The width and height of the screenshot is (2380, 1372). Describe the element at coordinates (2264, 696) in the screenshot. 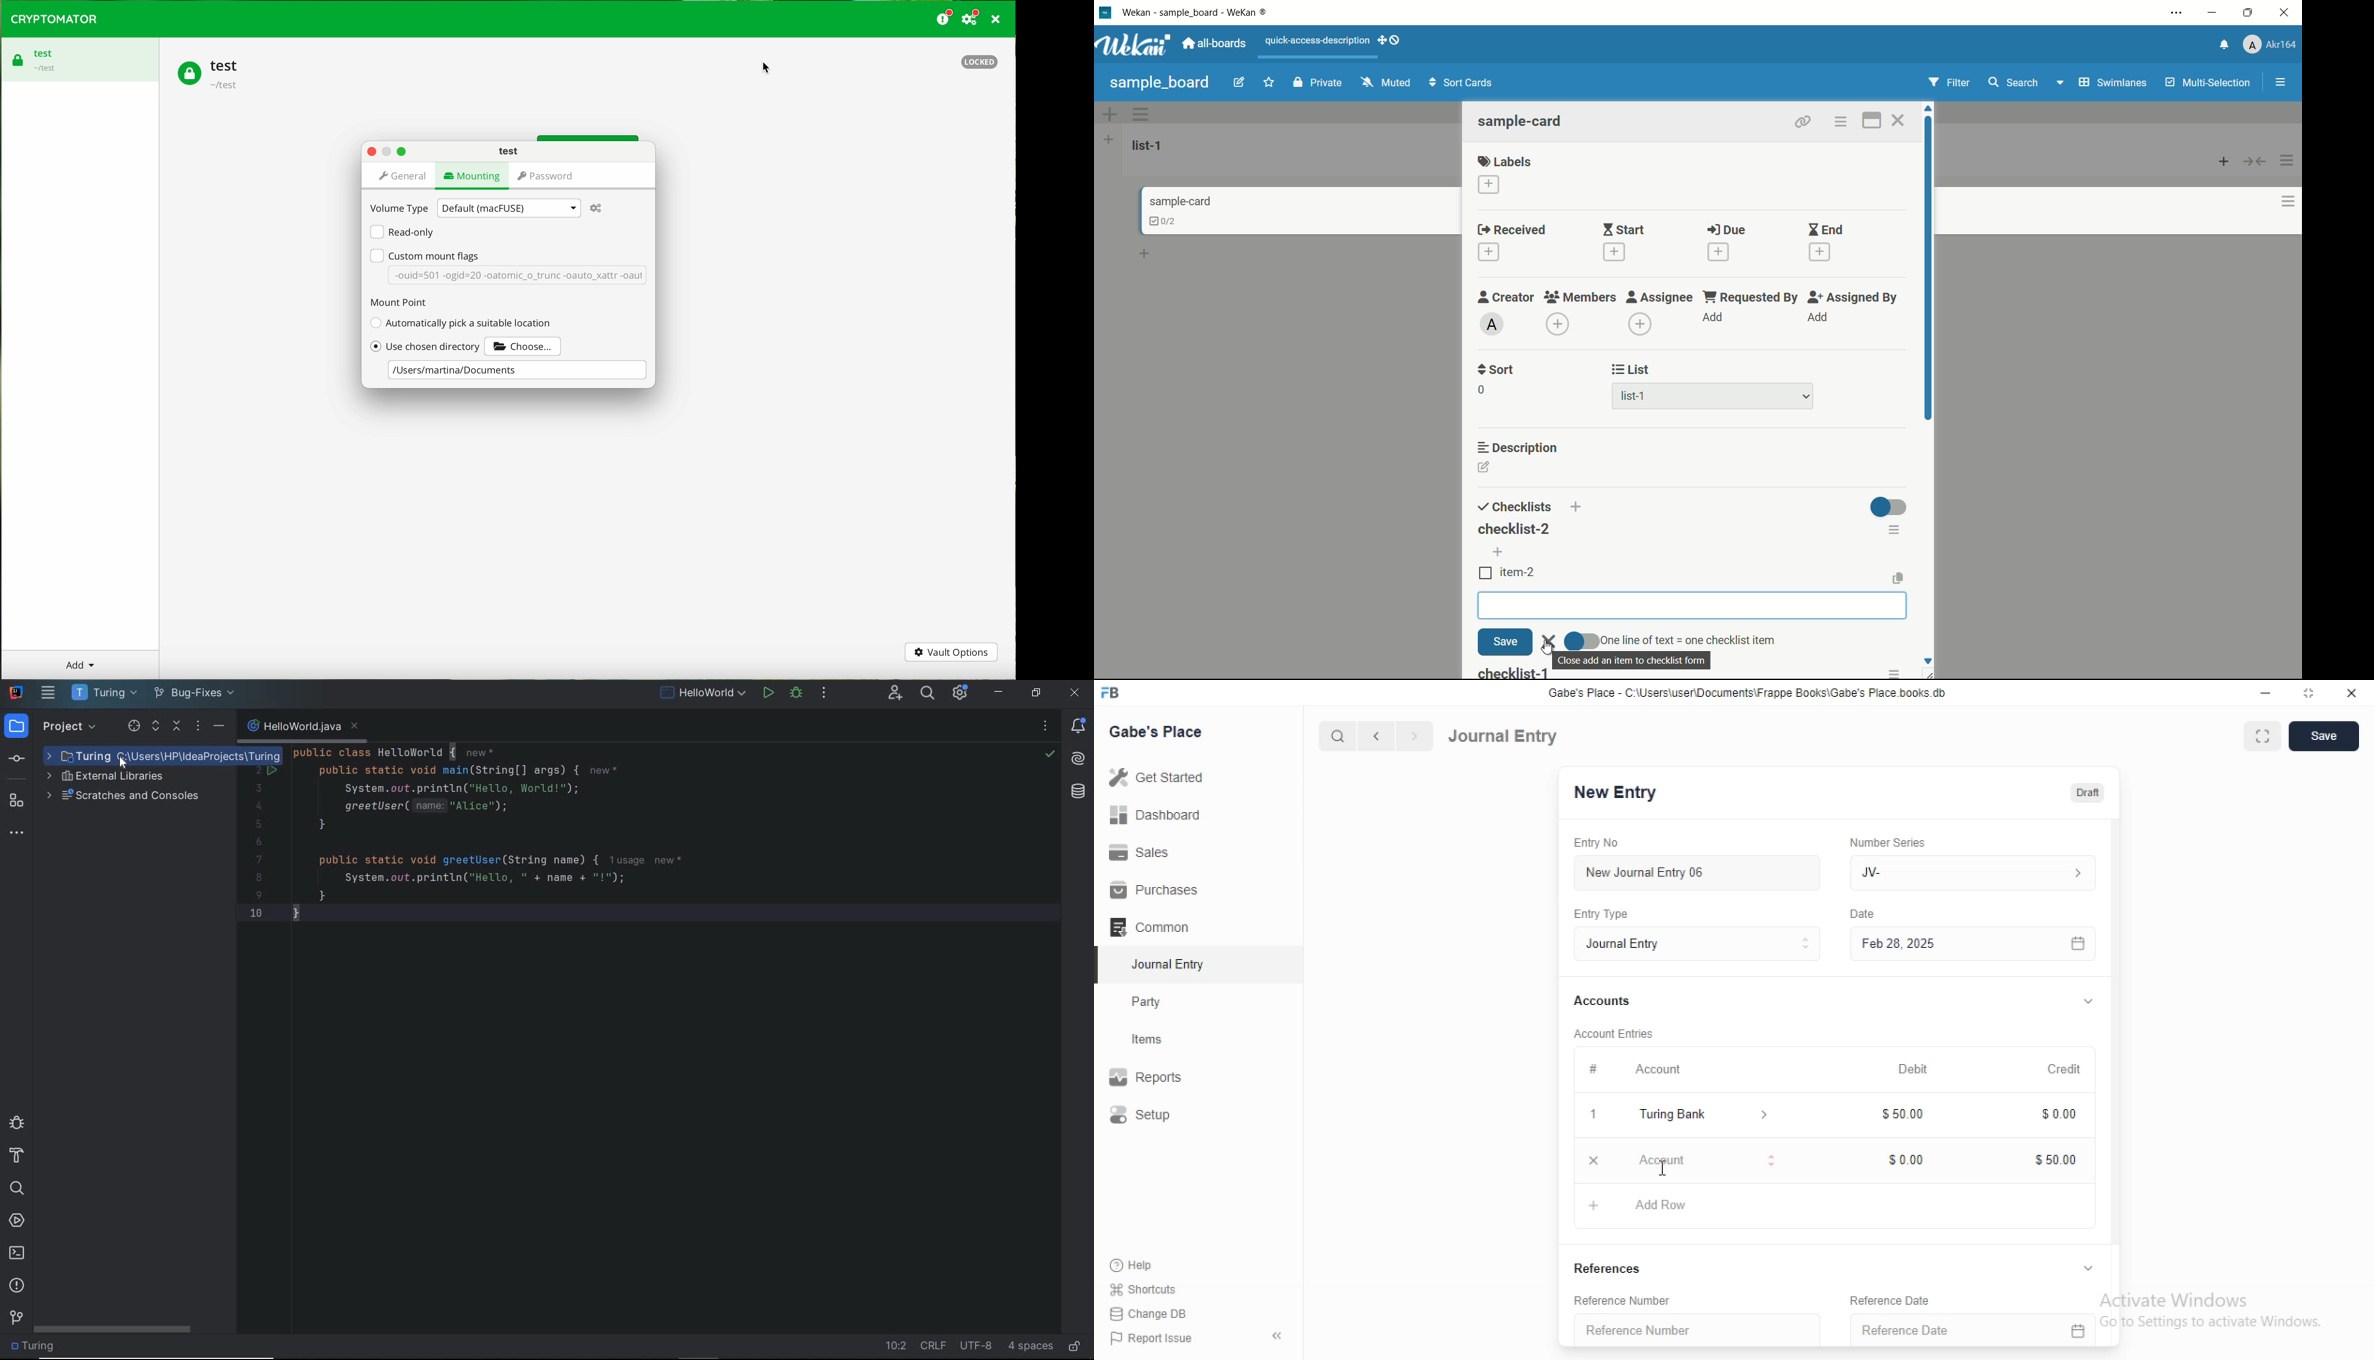

I see `minimize` at that location.